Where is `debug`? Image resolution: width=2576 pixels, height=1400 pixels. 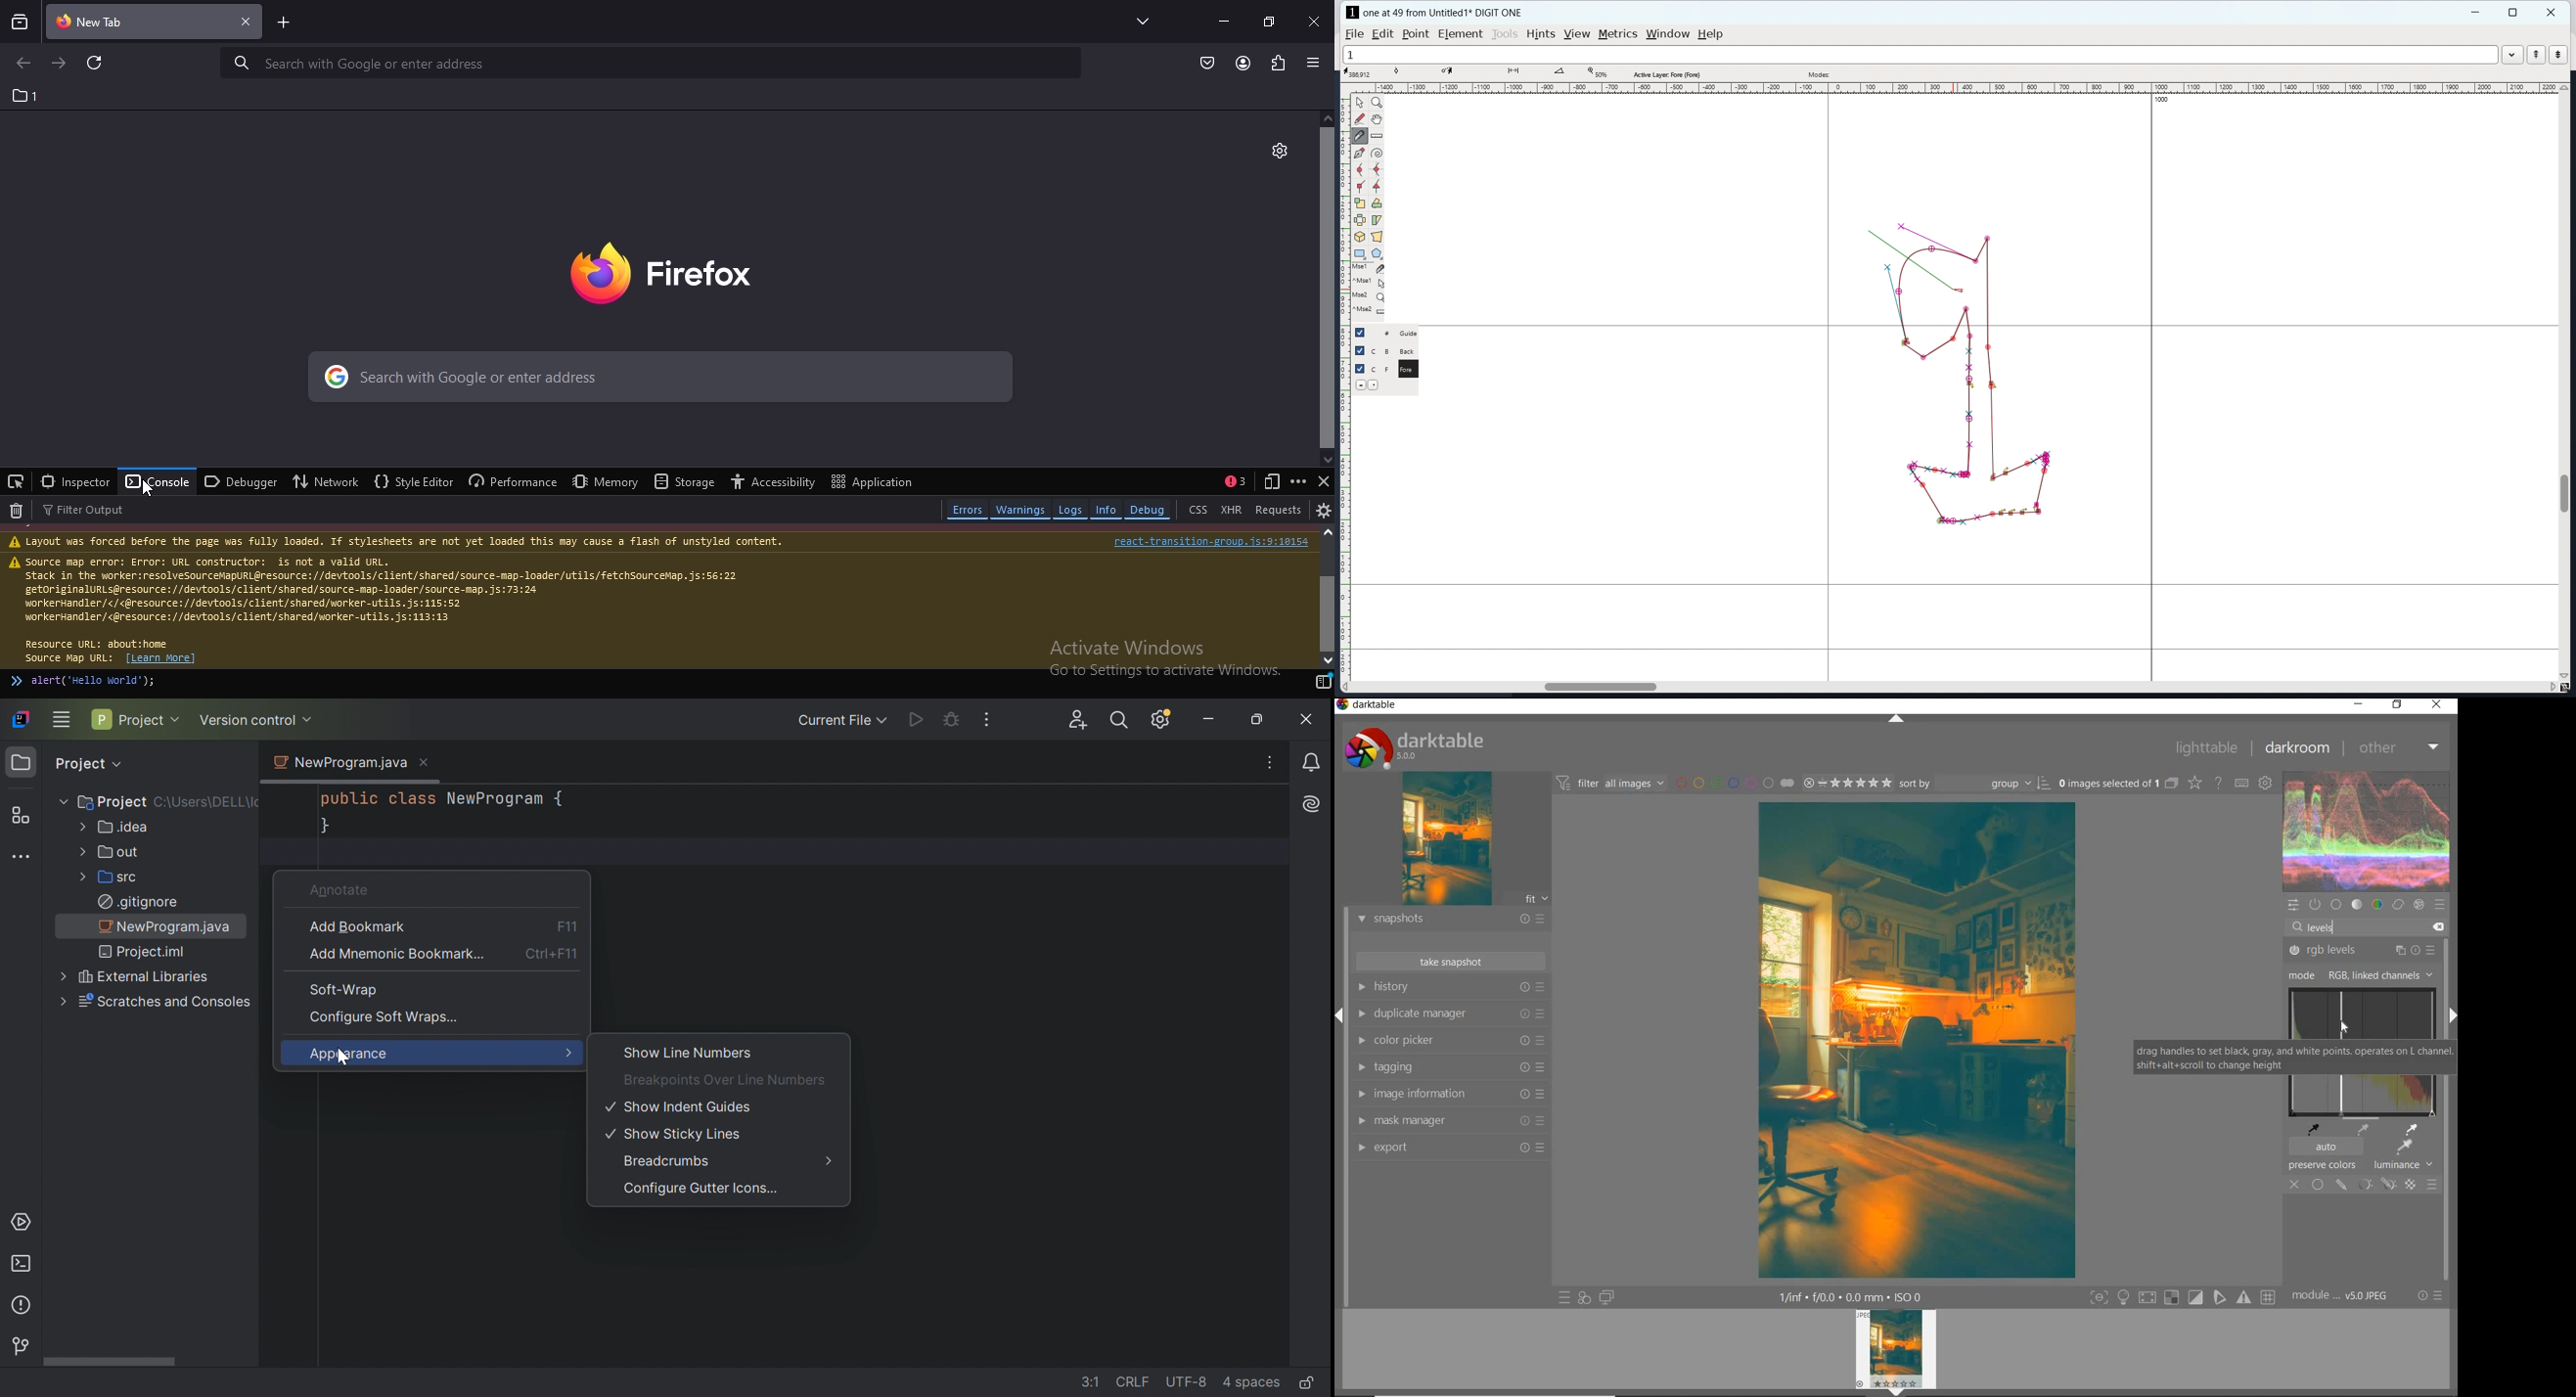
debug is located at coordinates (1151, 509).